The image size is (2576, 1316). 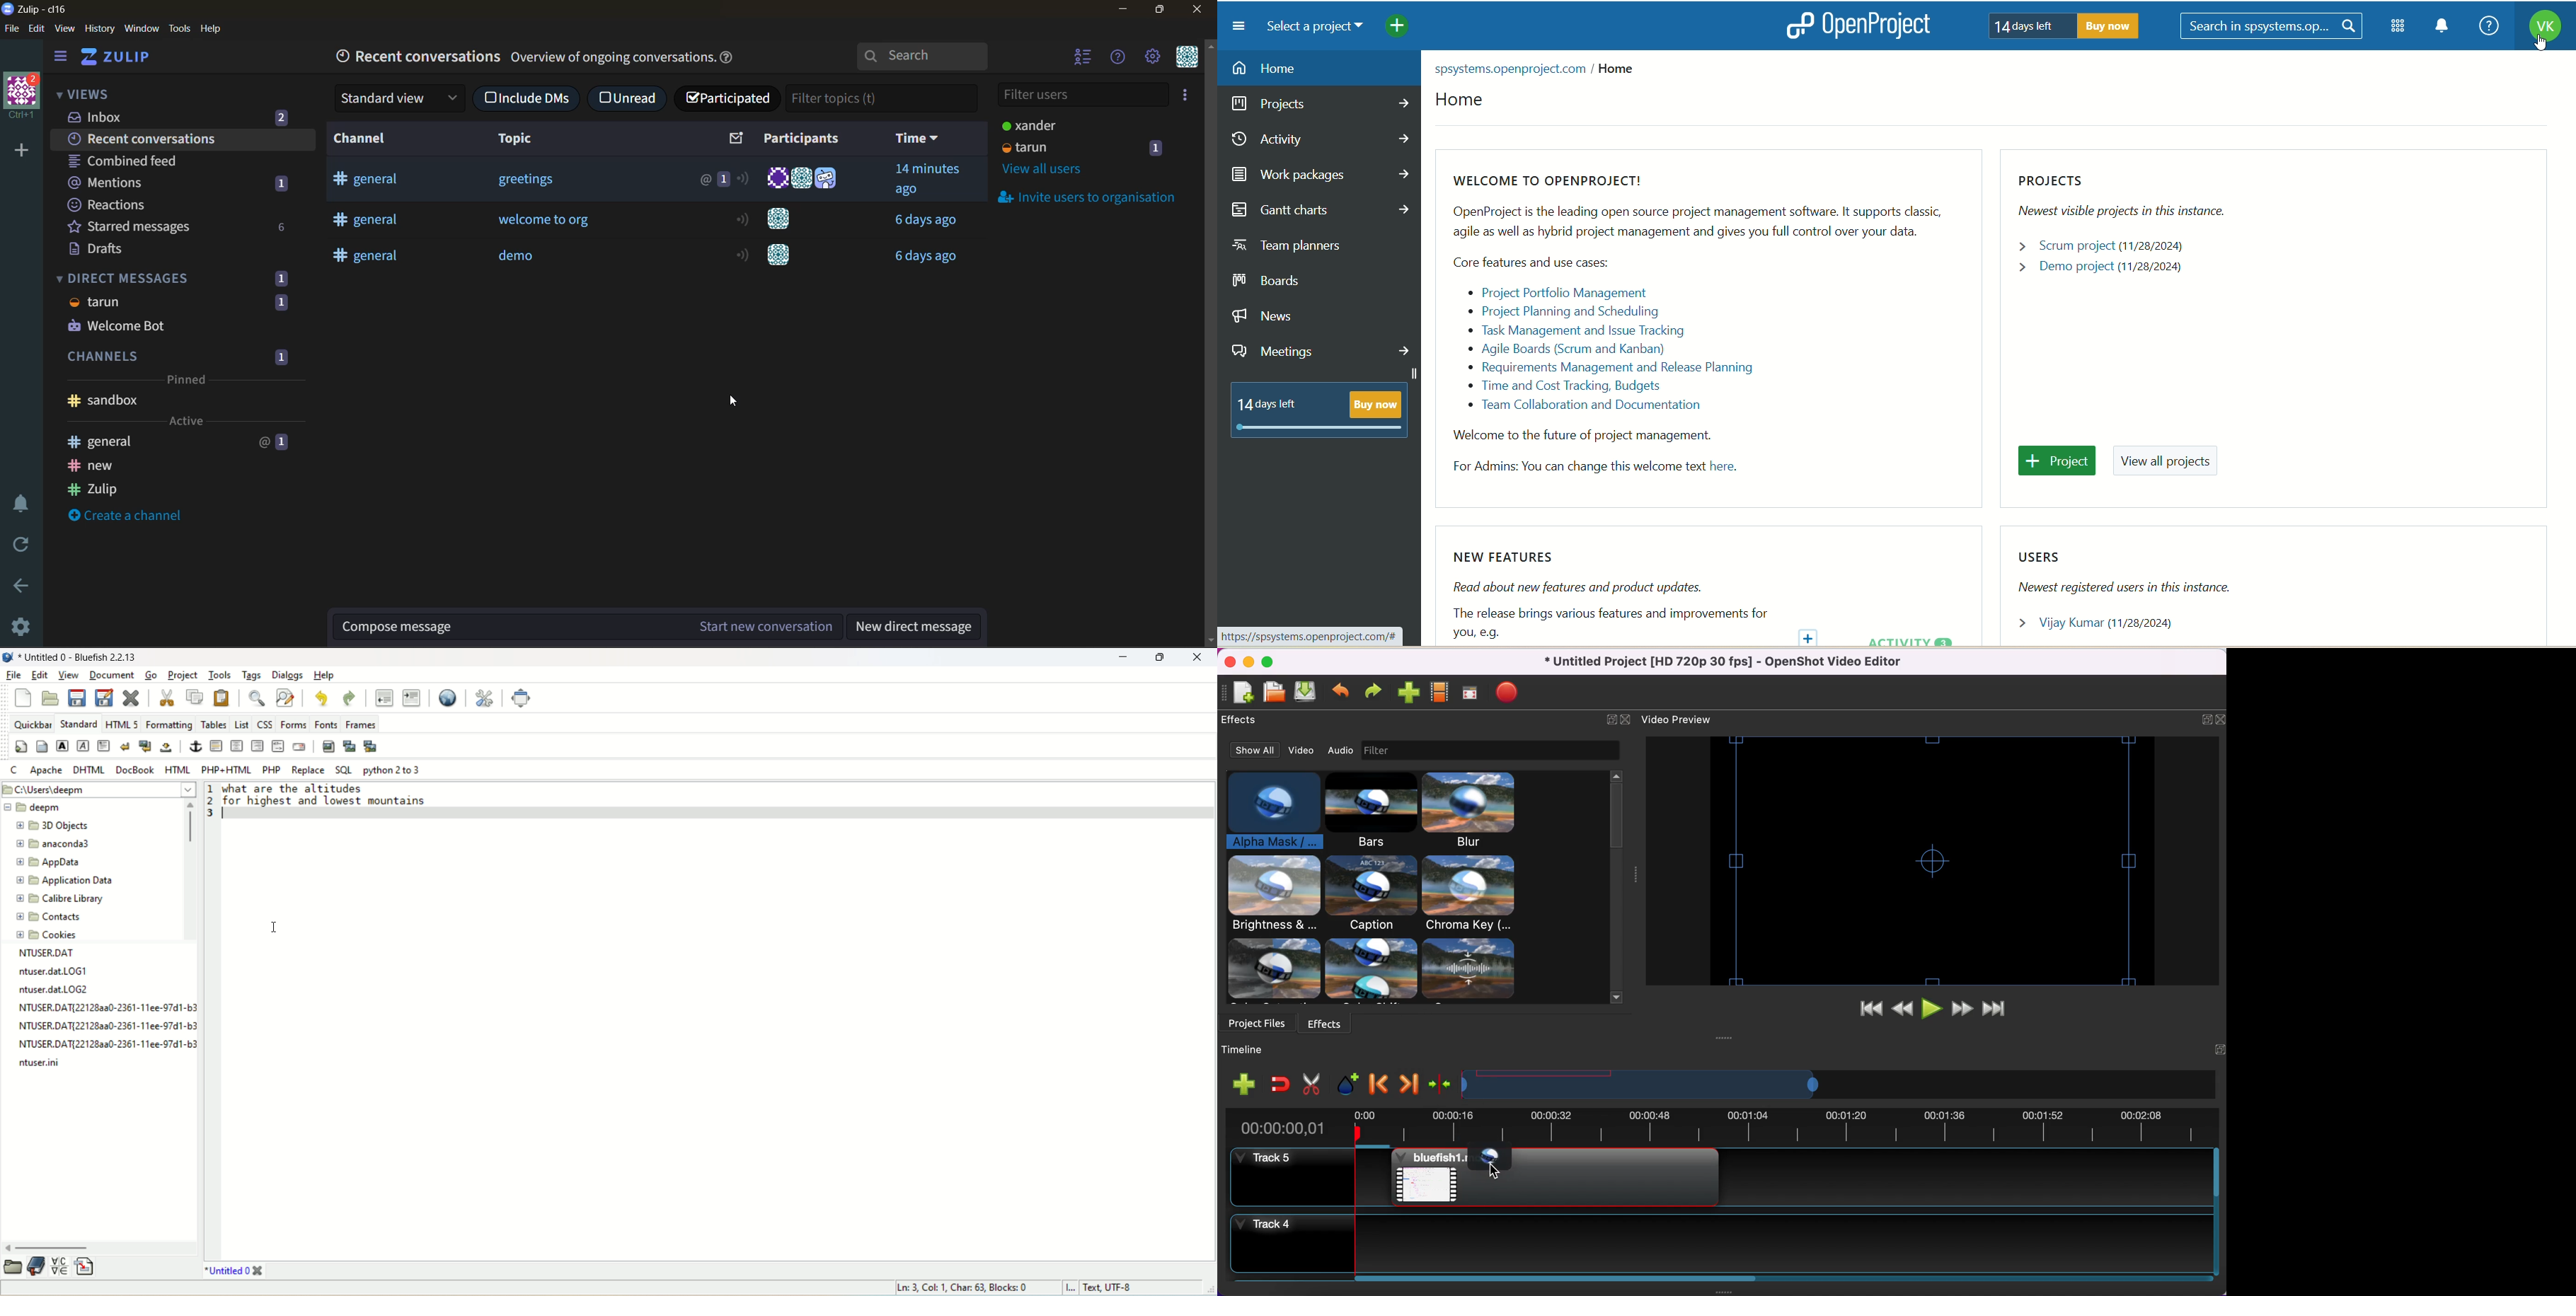 I want to click on expand/hide, so click(x=2213, y=1052).